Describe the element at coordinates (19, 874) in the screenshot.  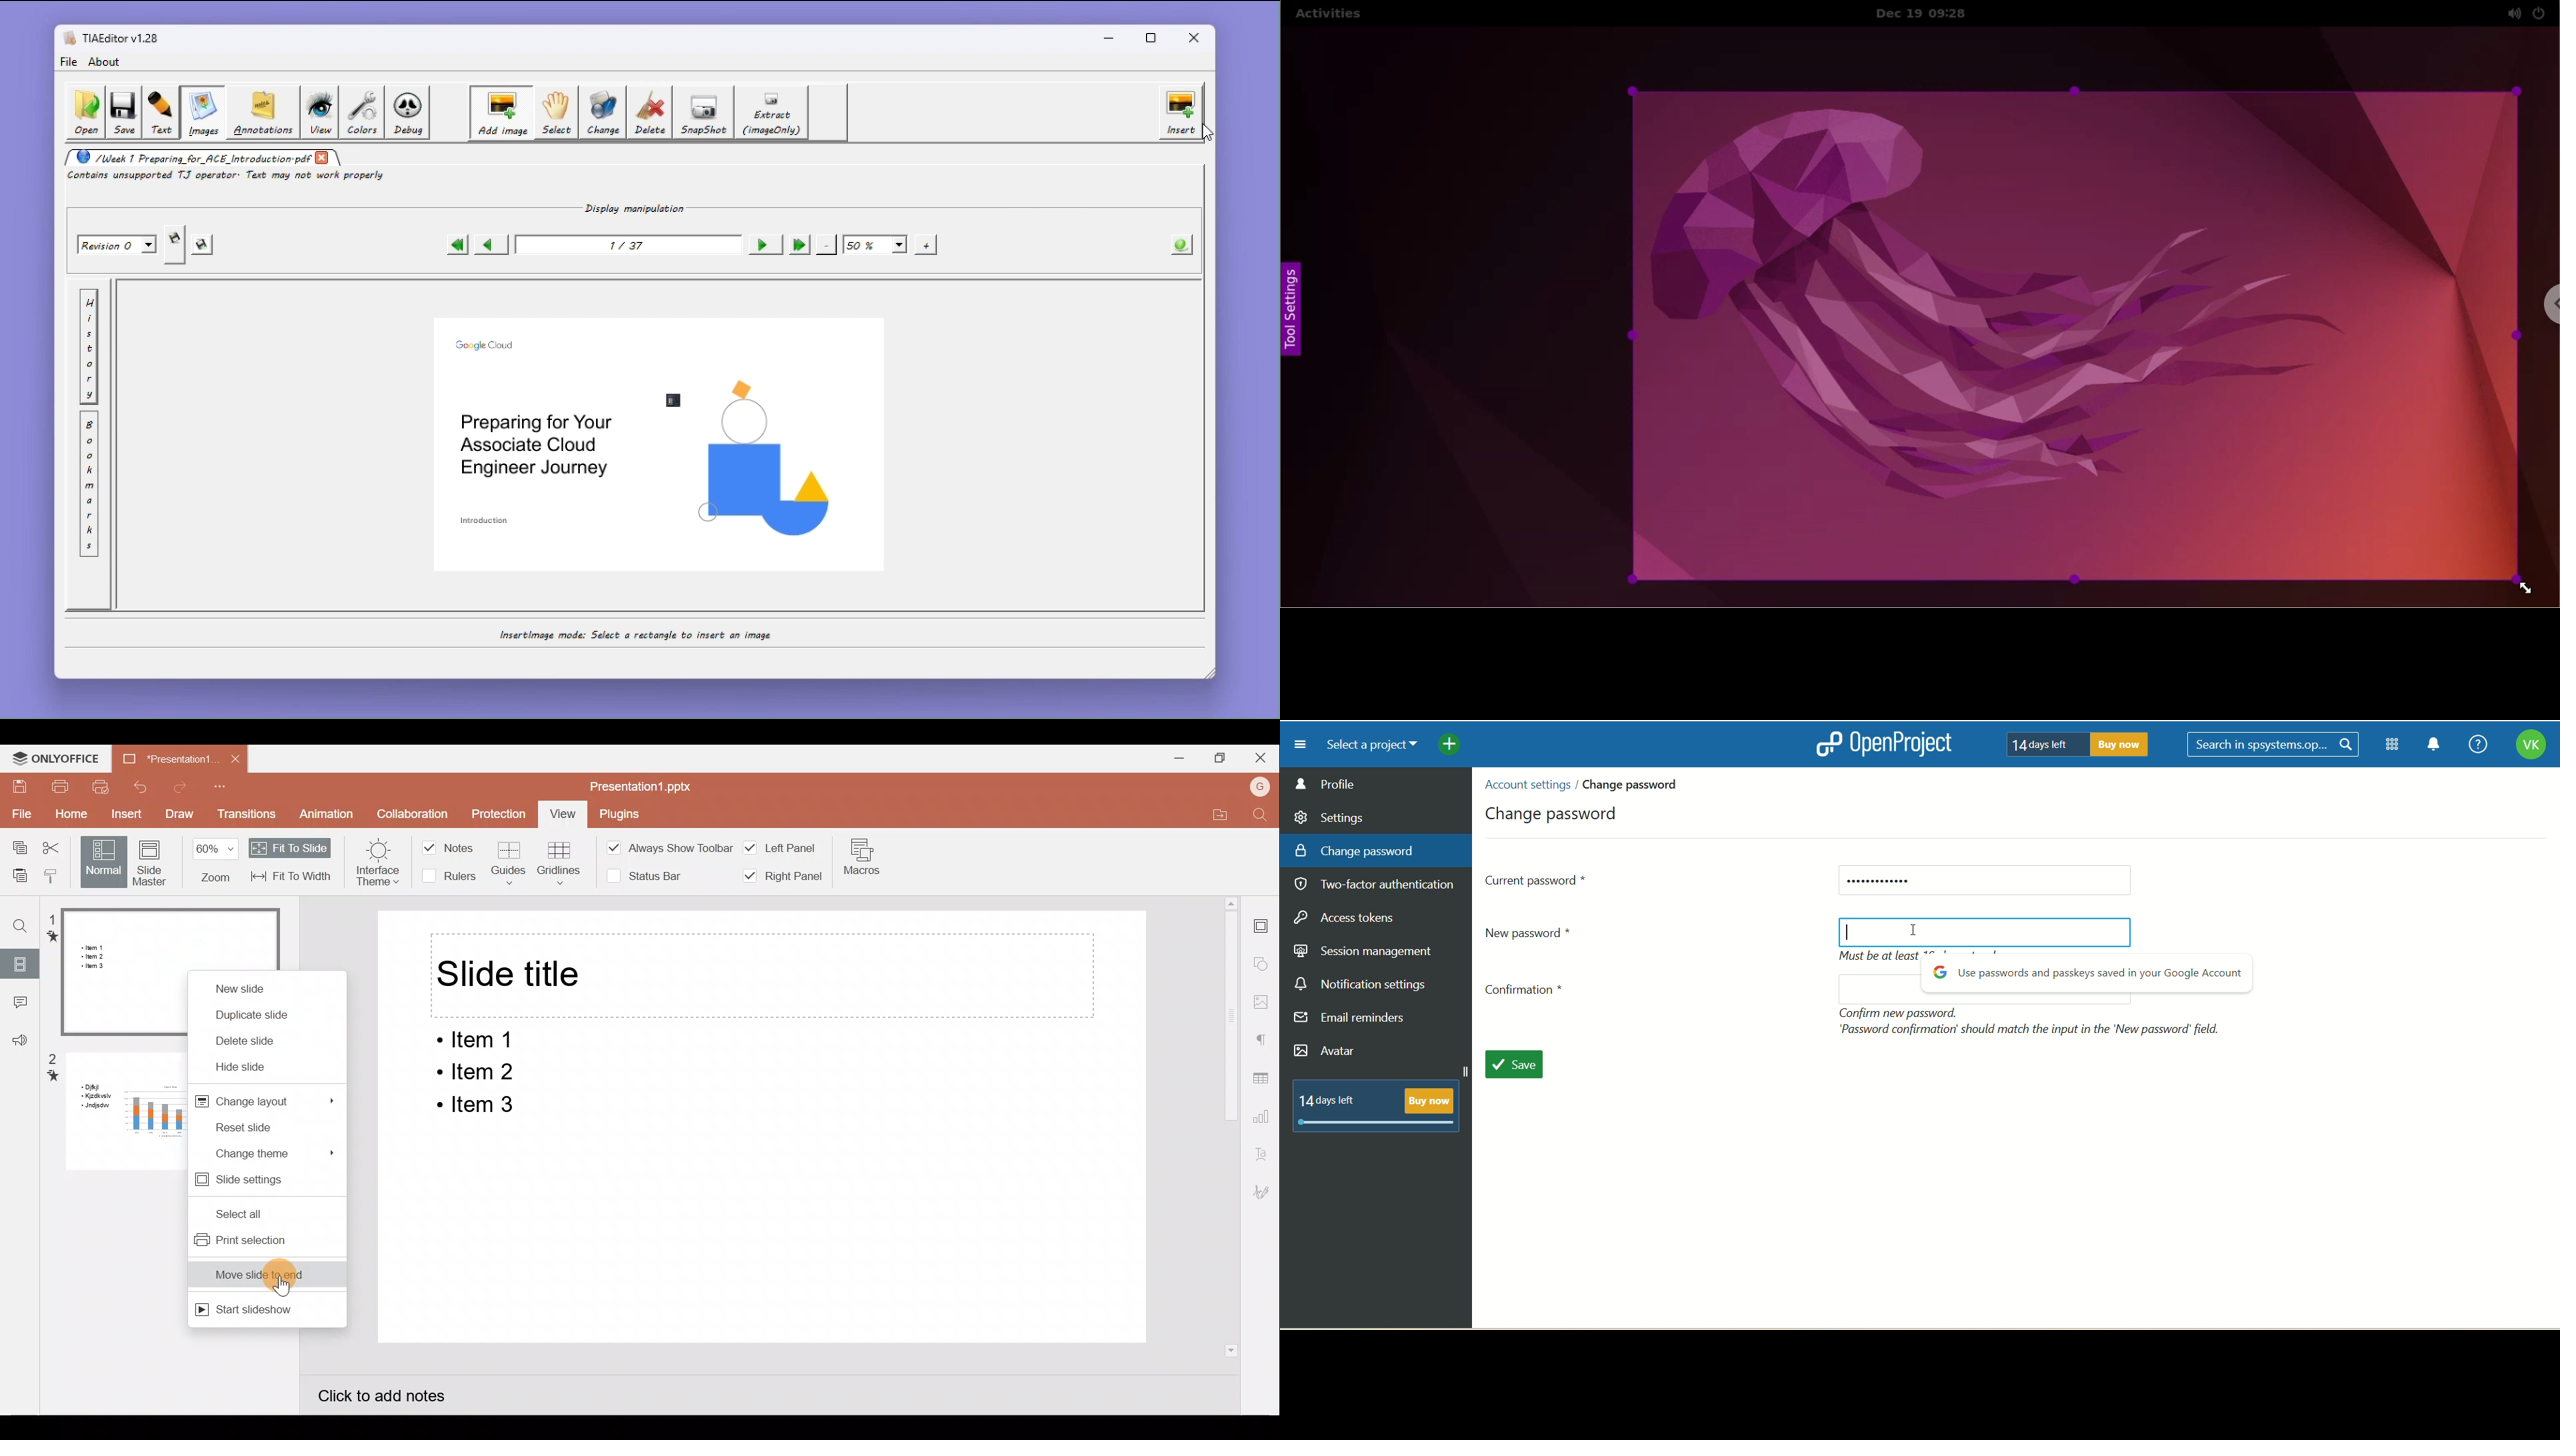
I see `Paste` at that location.